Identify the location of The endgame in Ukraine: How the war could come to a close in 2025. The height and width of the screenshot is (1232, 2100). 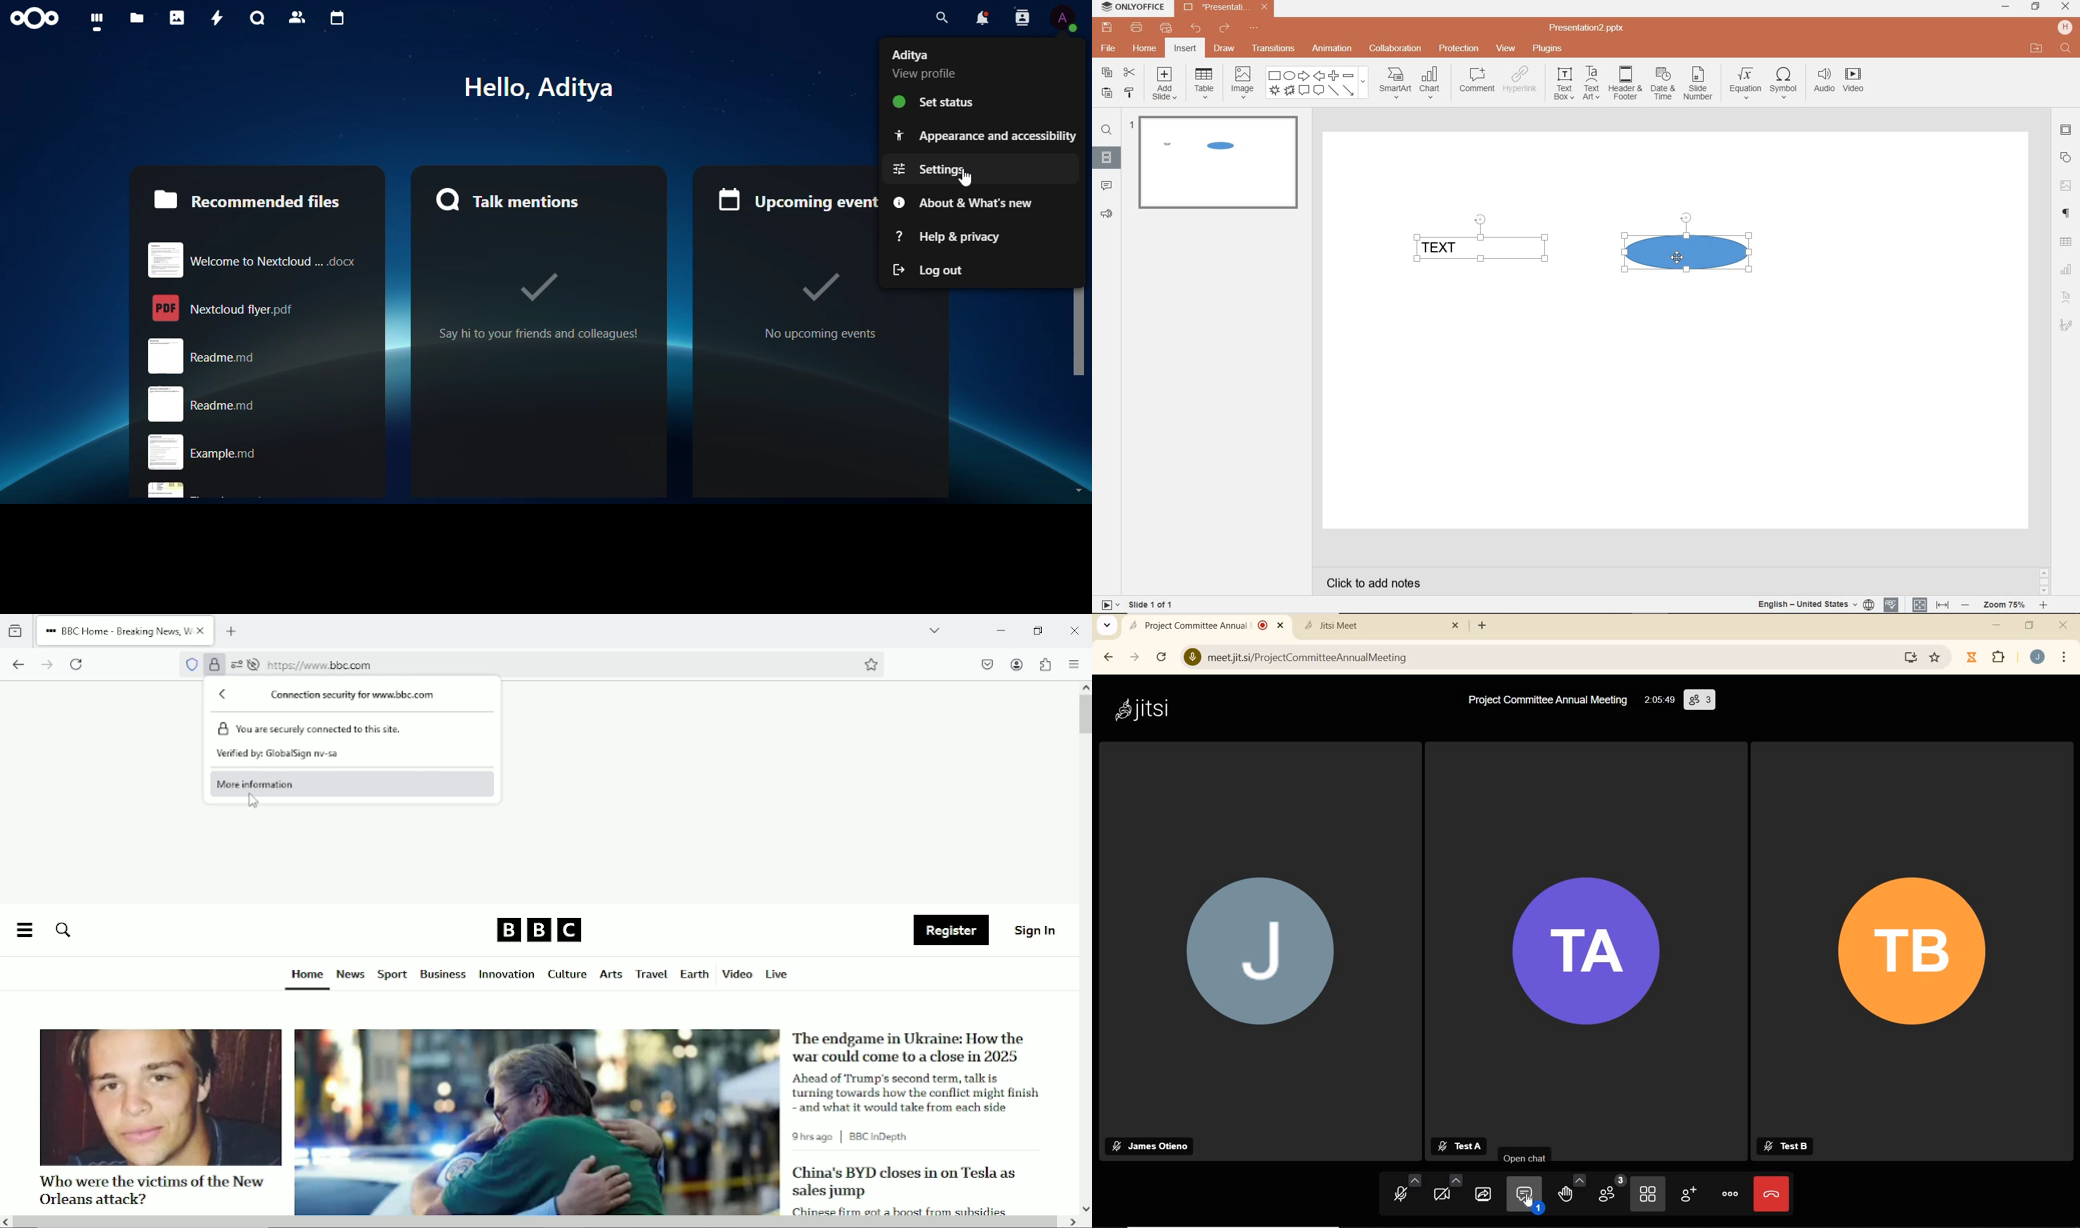
(911, 1047).